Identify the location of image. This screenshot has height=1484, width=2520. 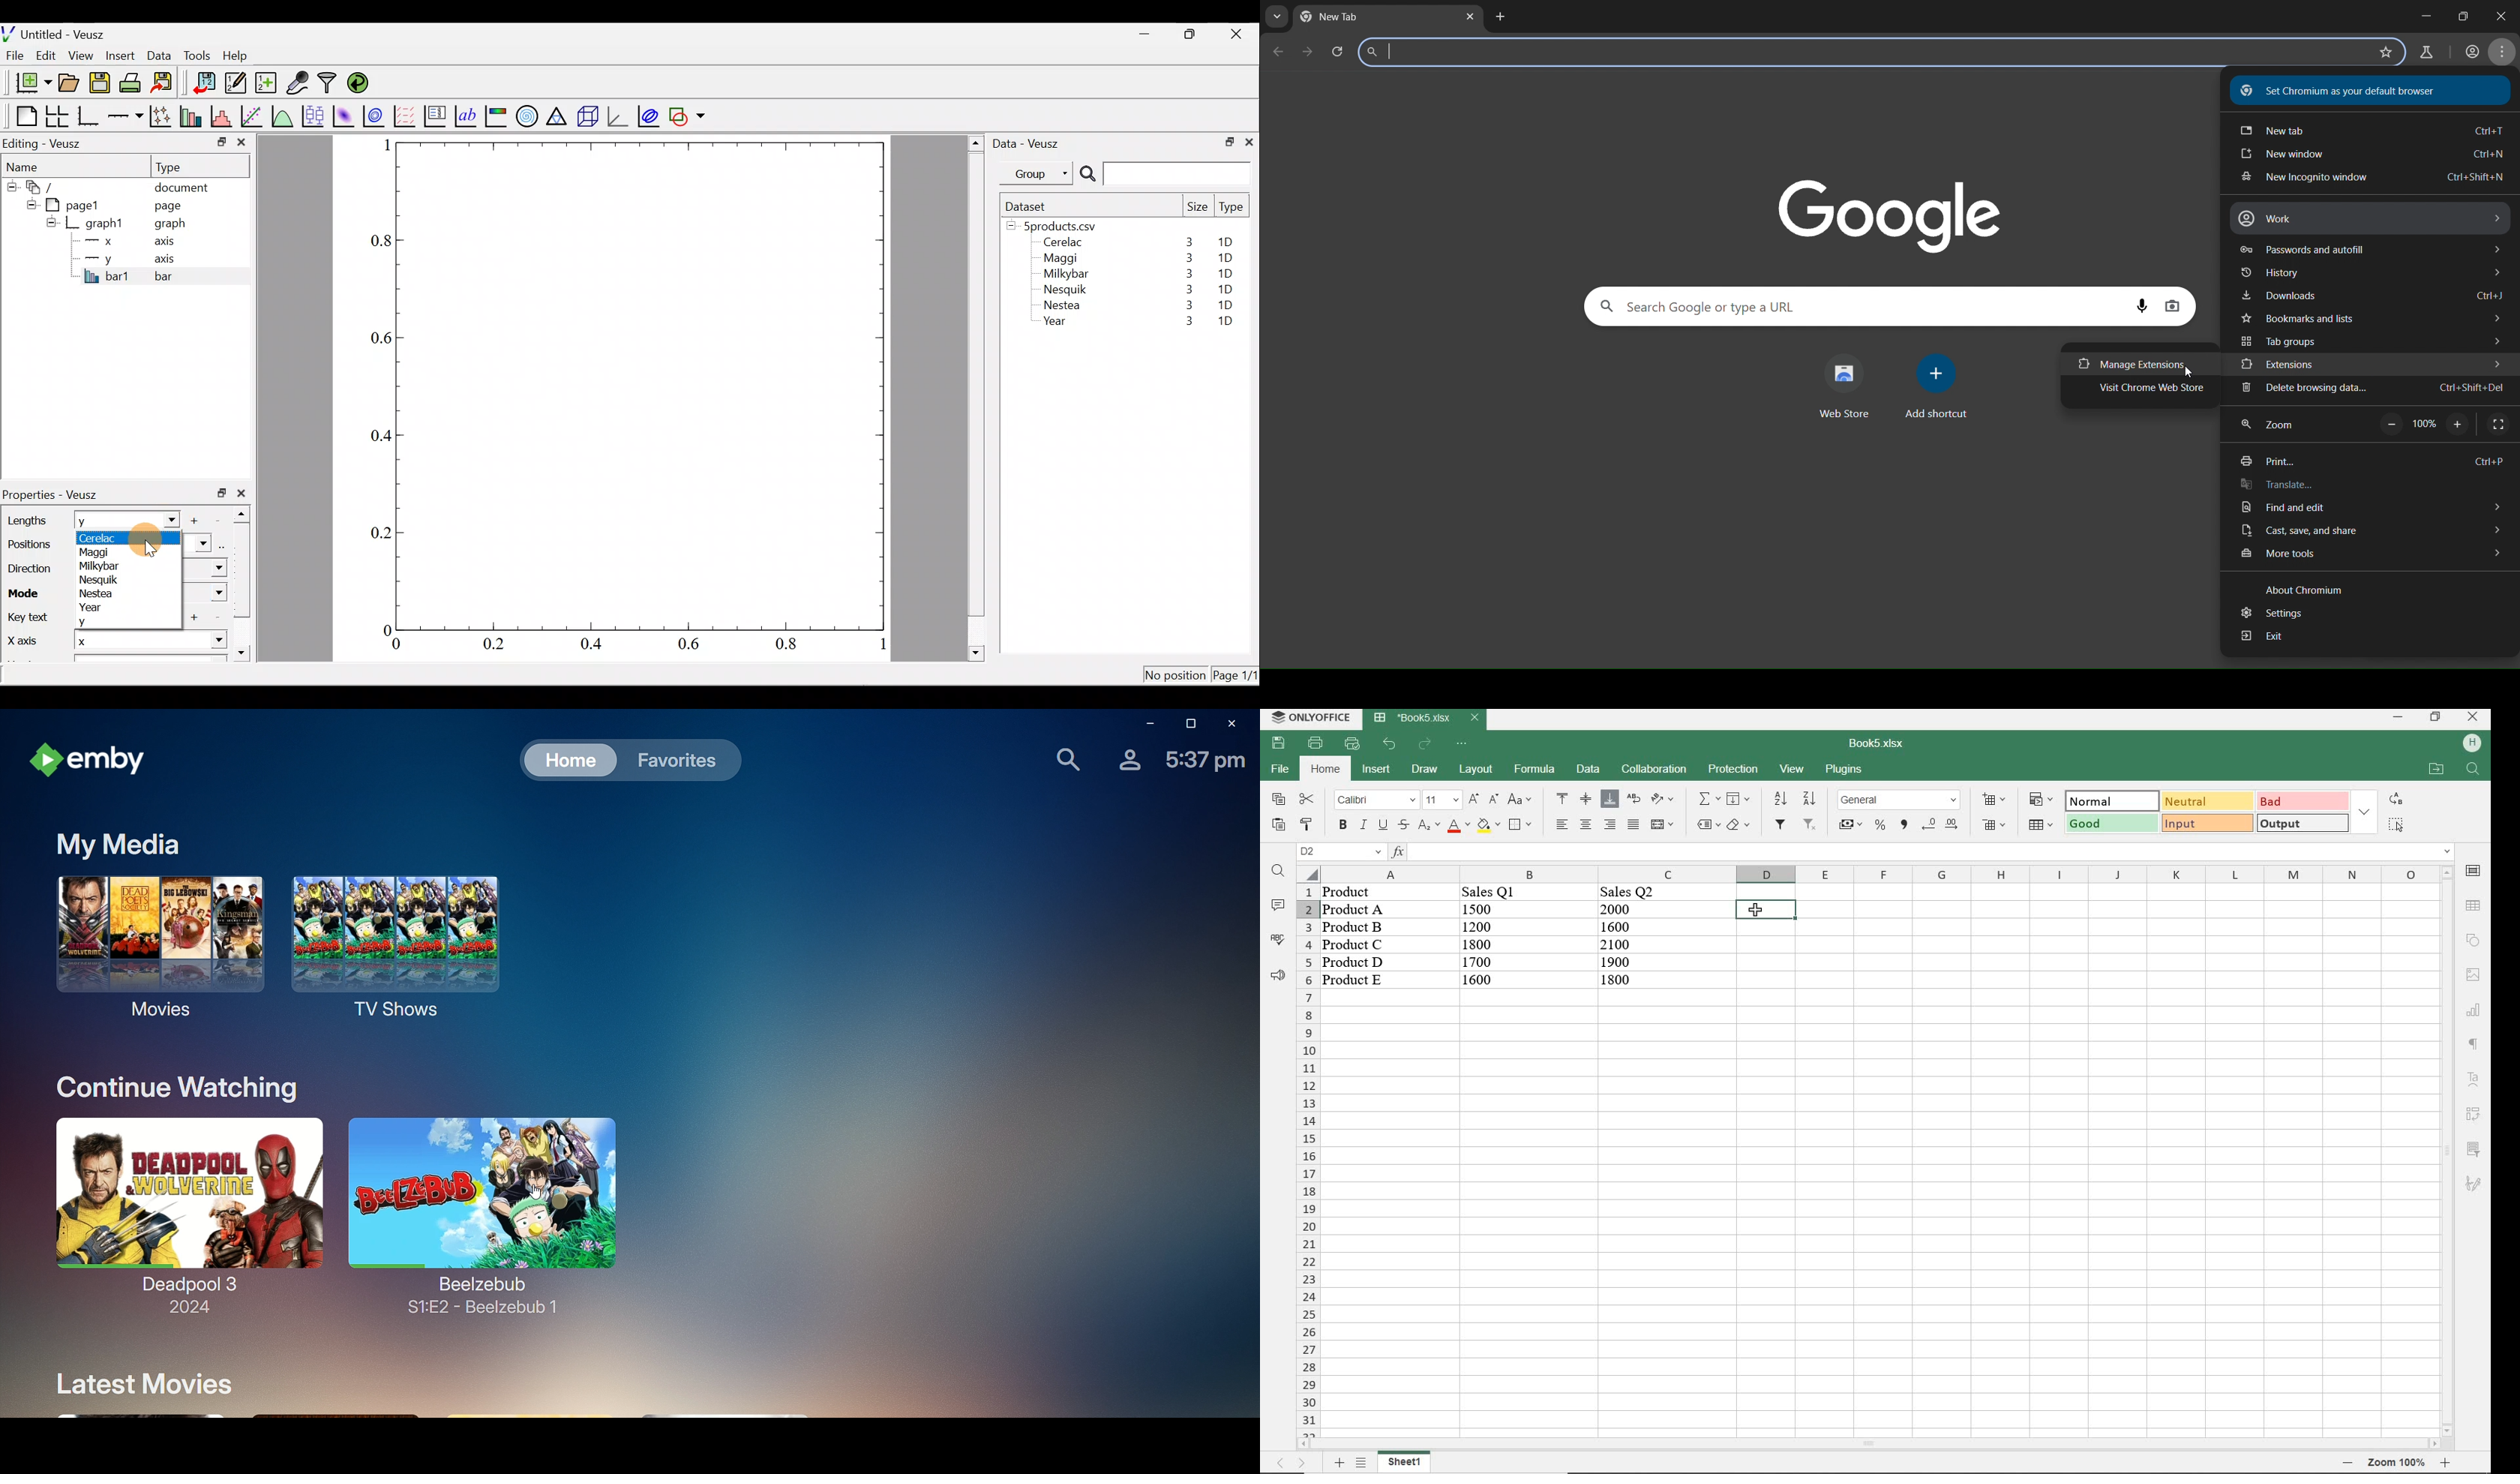
(2475, 974).